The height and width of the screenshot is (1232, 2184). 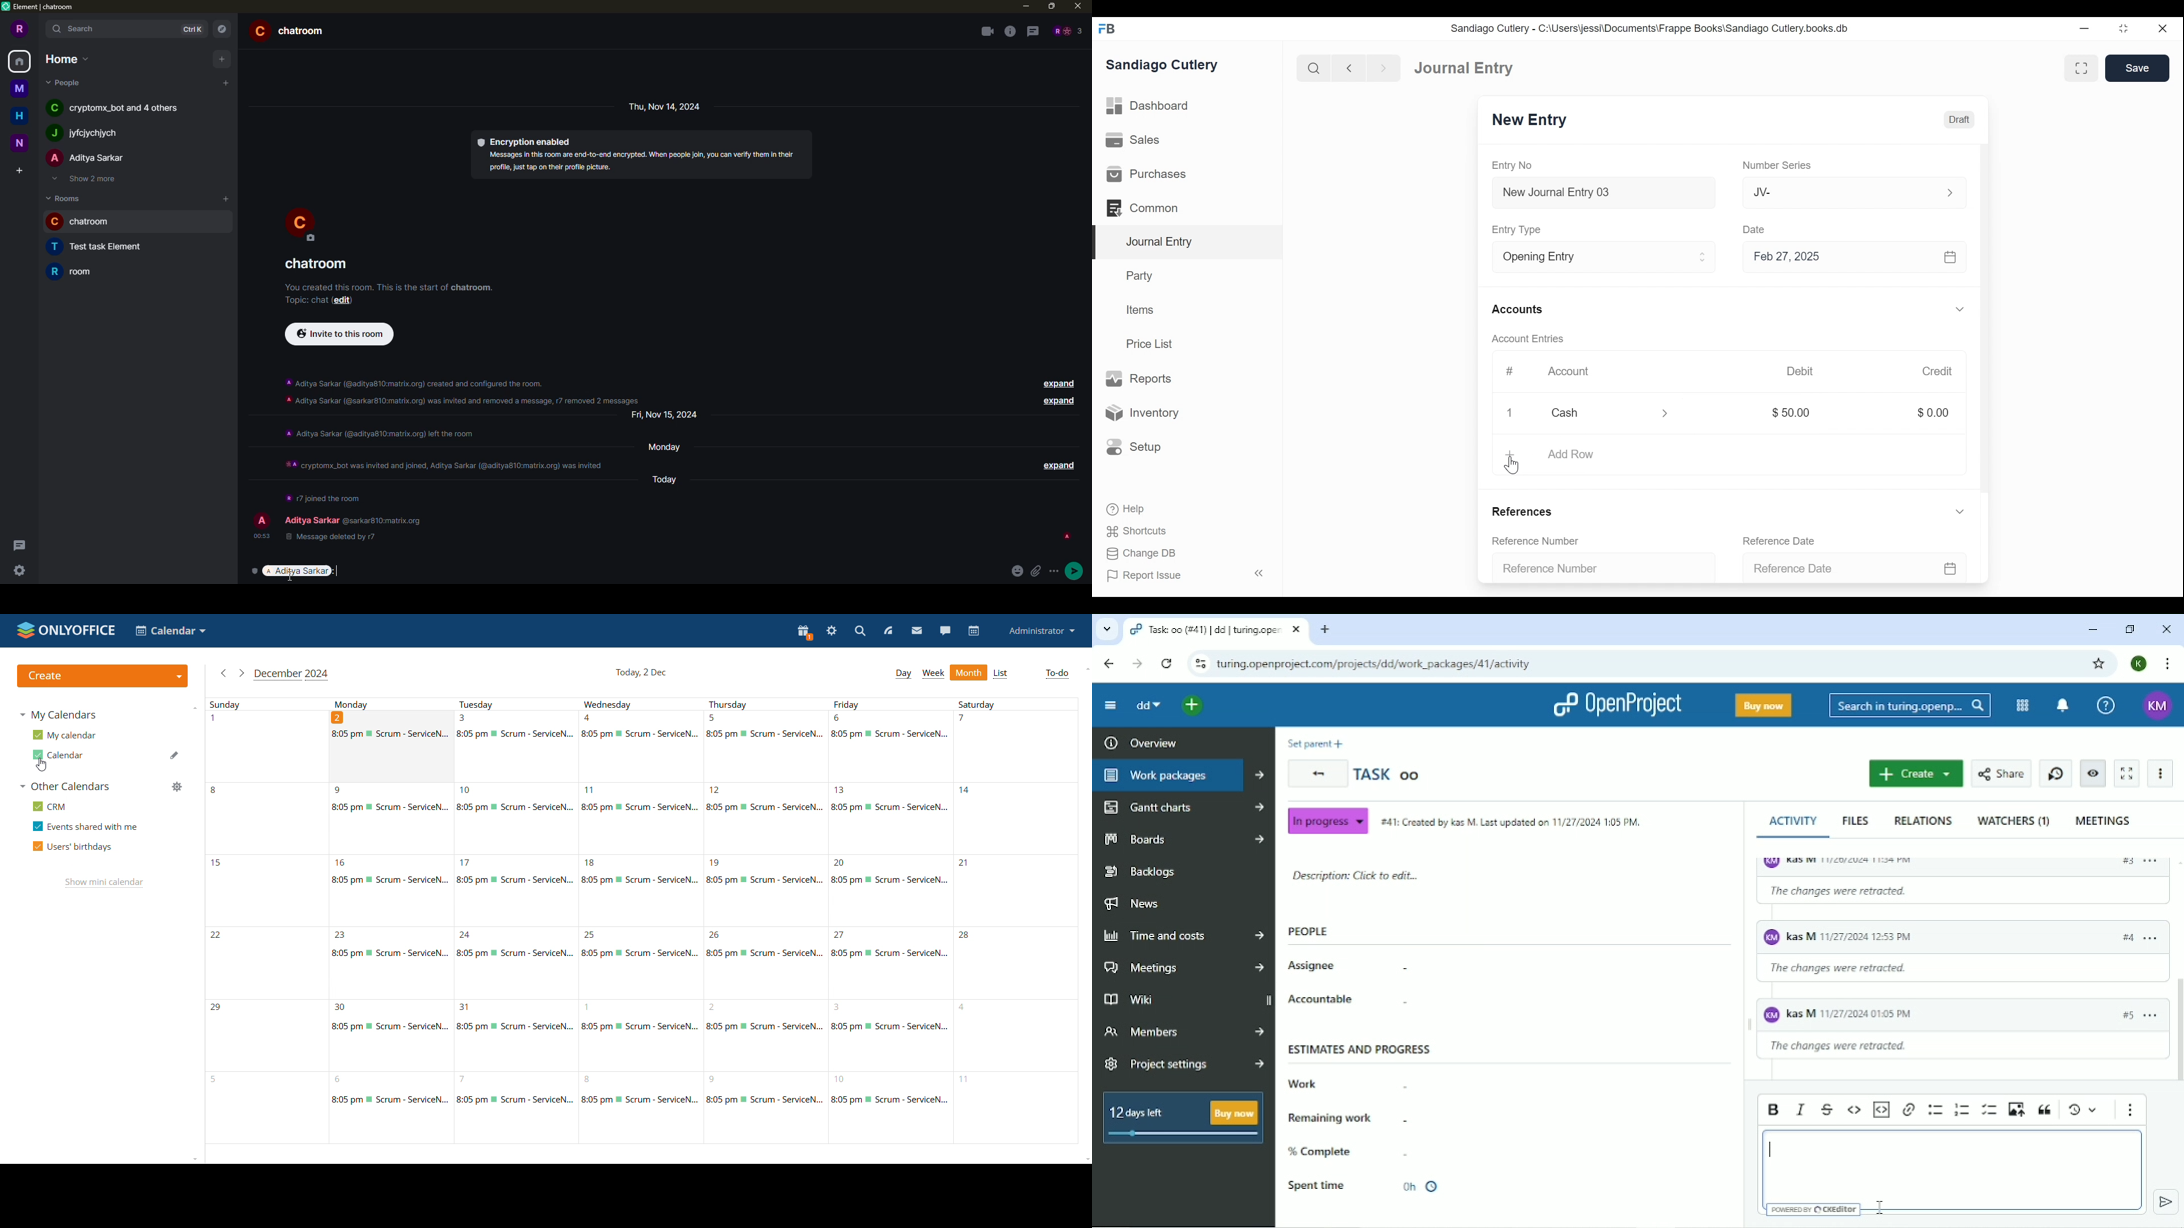 I want to click on day, so click(x=669, y=415).